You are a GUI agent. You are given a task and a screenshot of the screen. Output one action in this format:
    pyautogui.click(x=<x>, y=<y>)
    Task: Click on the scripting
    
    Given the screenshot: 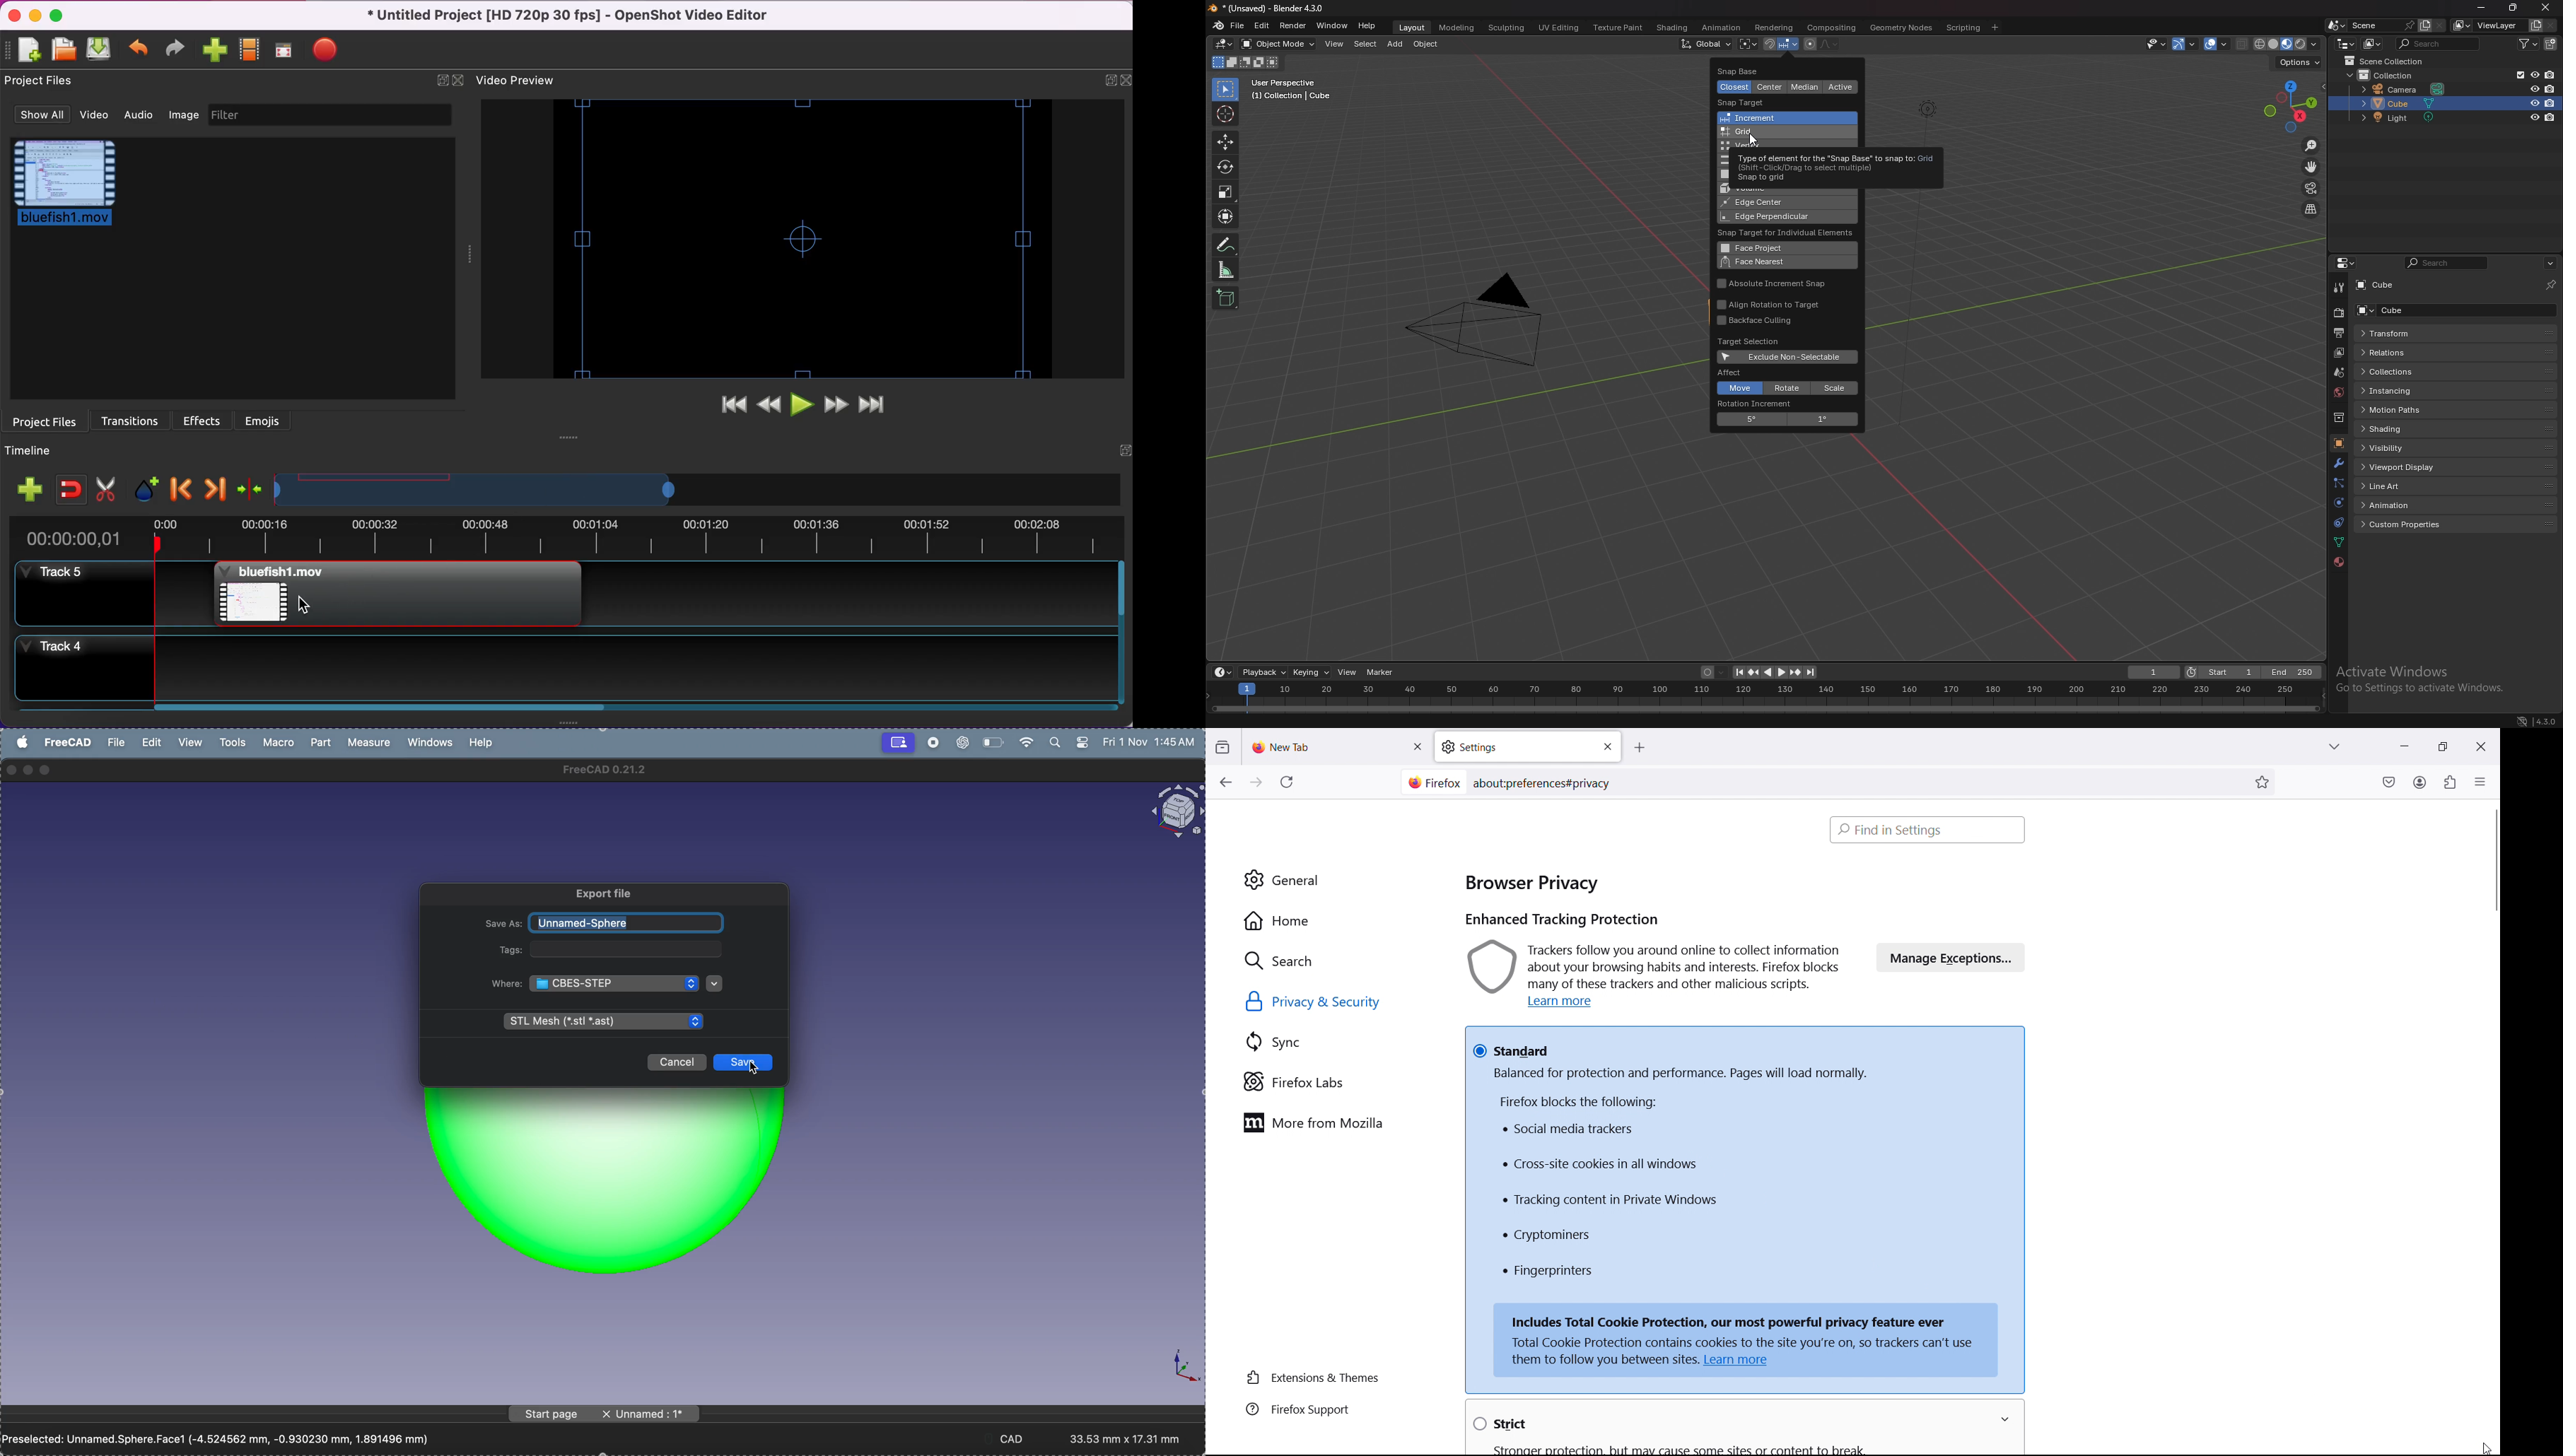 What is the action you would take?
    pyautogui.click(x=1963, y=27)
    